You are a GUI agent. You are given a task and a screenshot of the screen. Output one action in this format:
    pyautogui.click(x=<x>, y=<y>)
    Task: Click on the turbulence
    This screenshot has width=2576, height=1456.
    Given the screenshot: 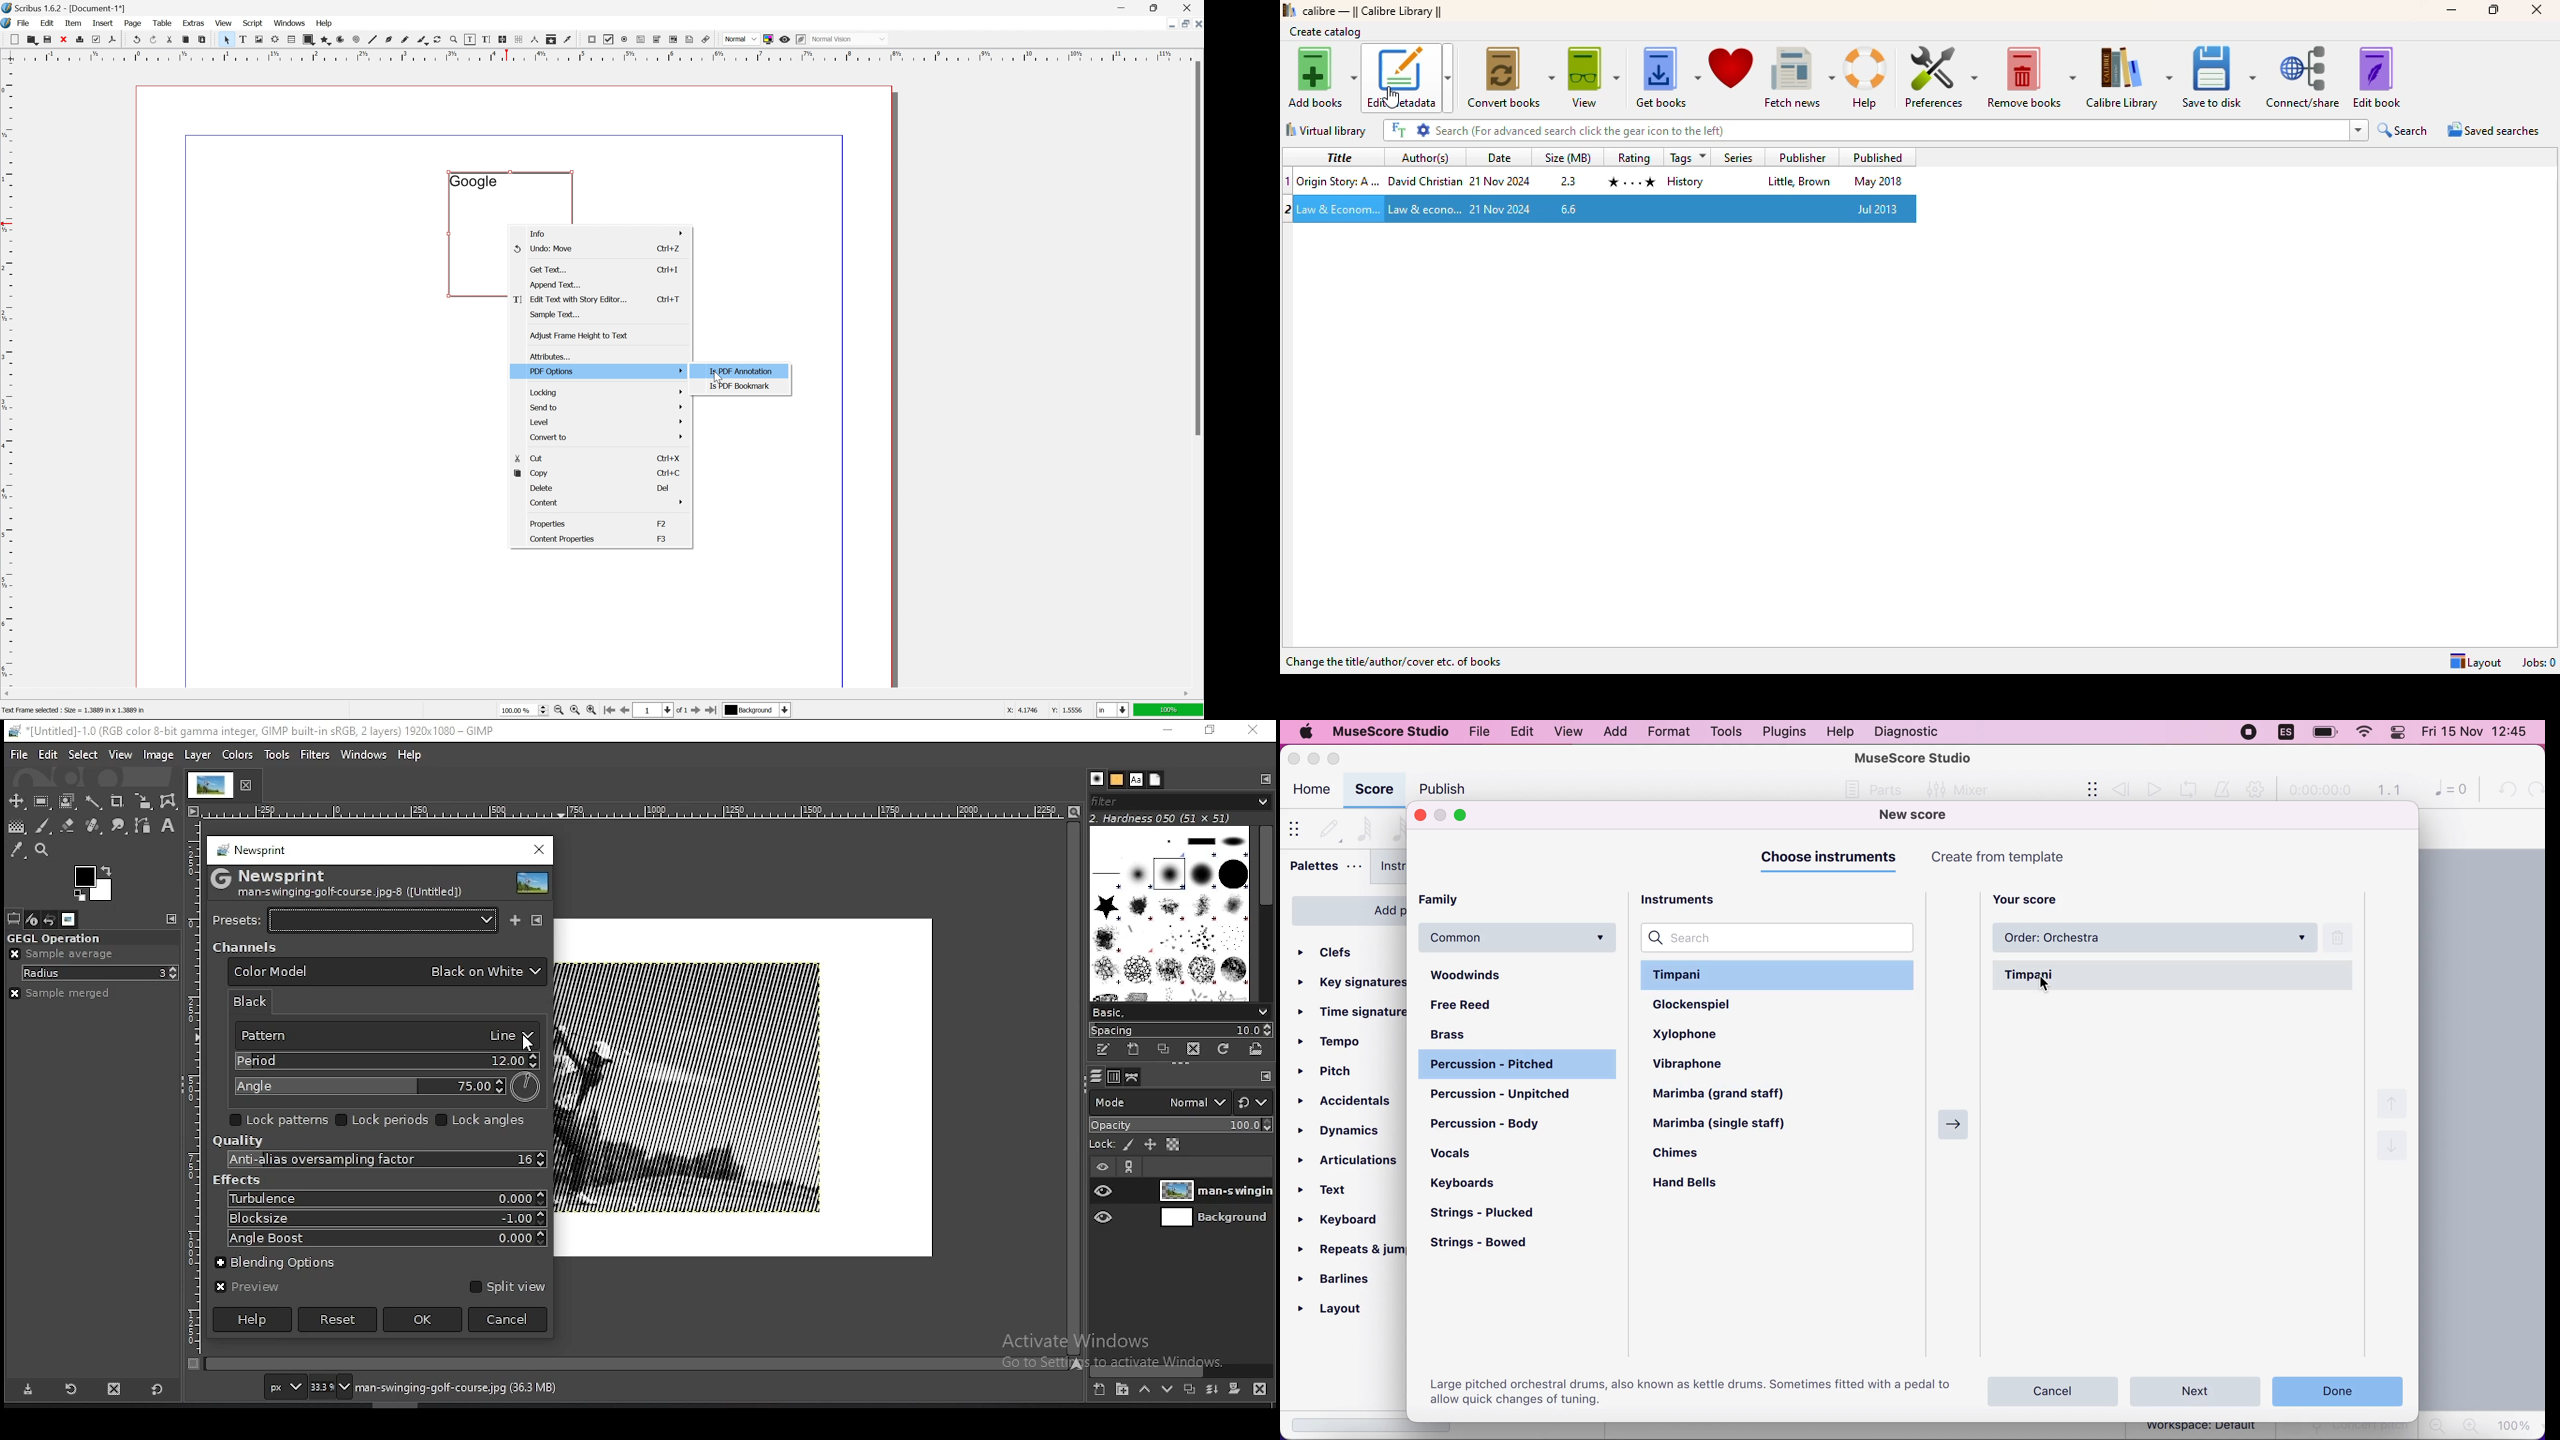 What is the action you would take?
    pyautogui.click(x=386, y=1199)
    